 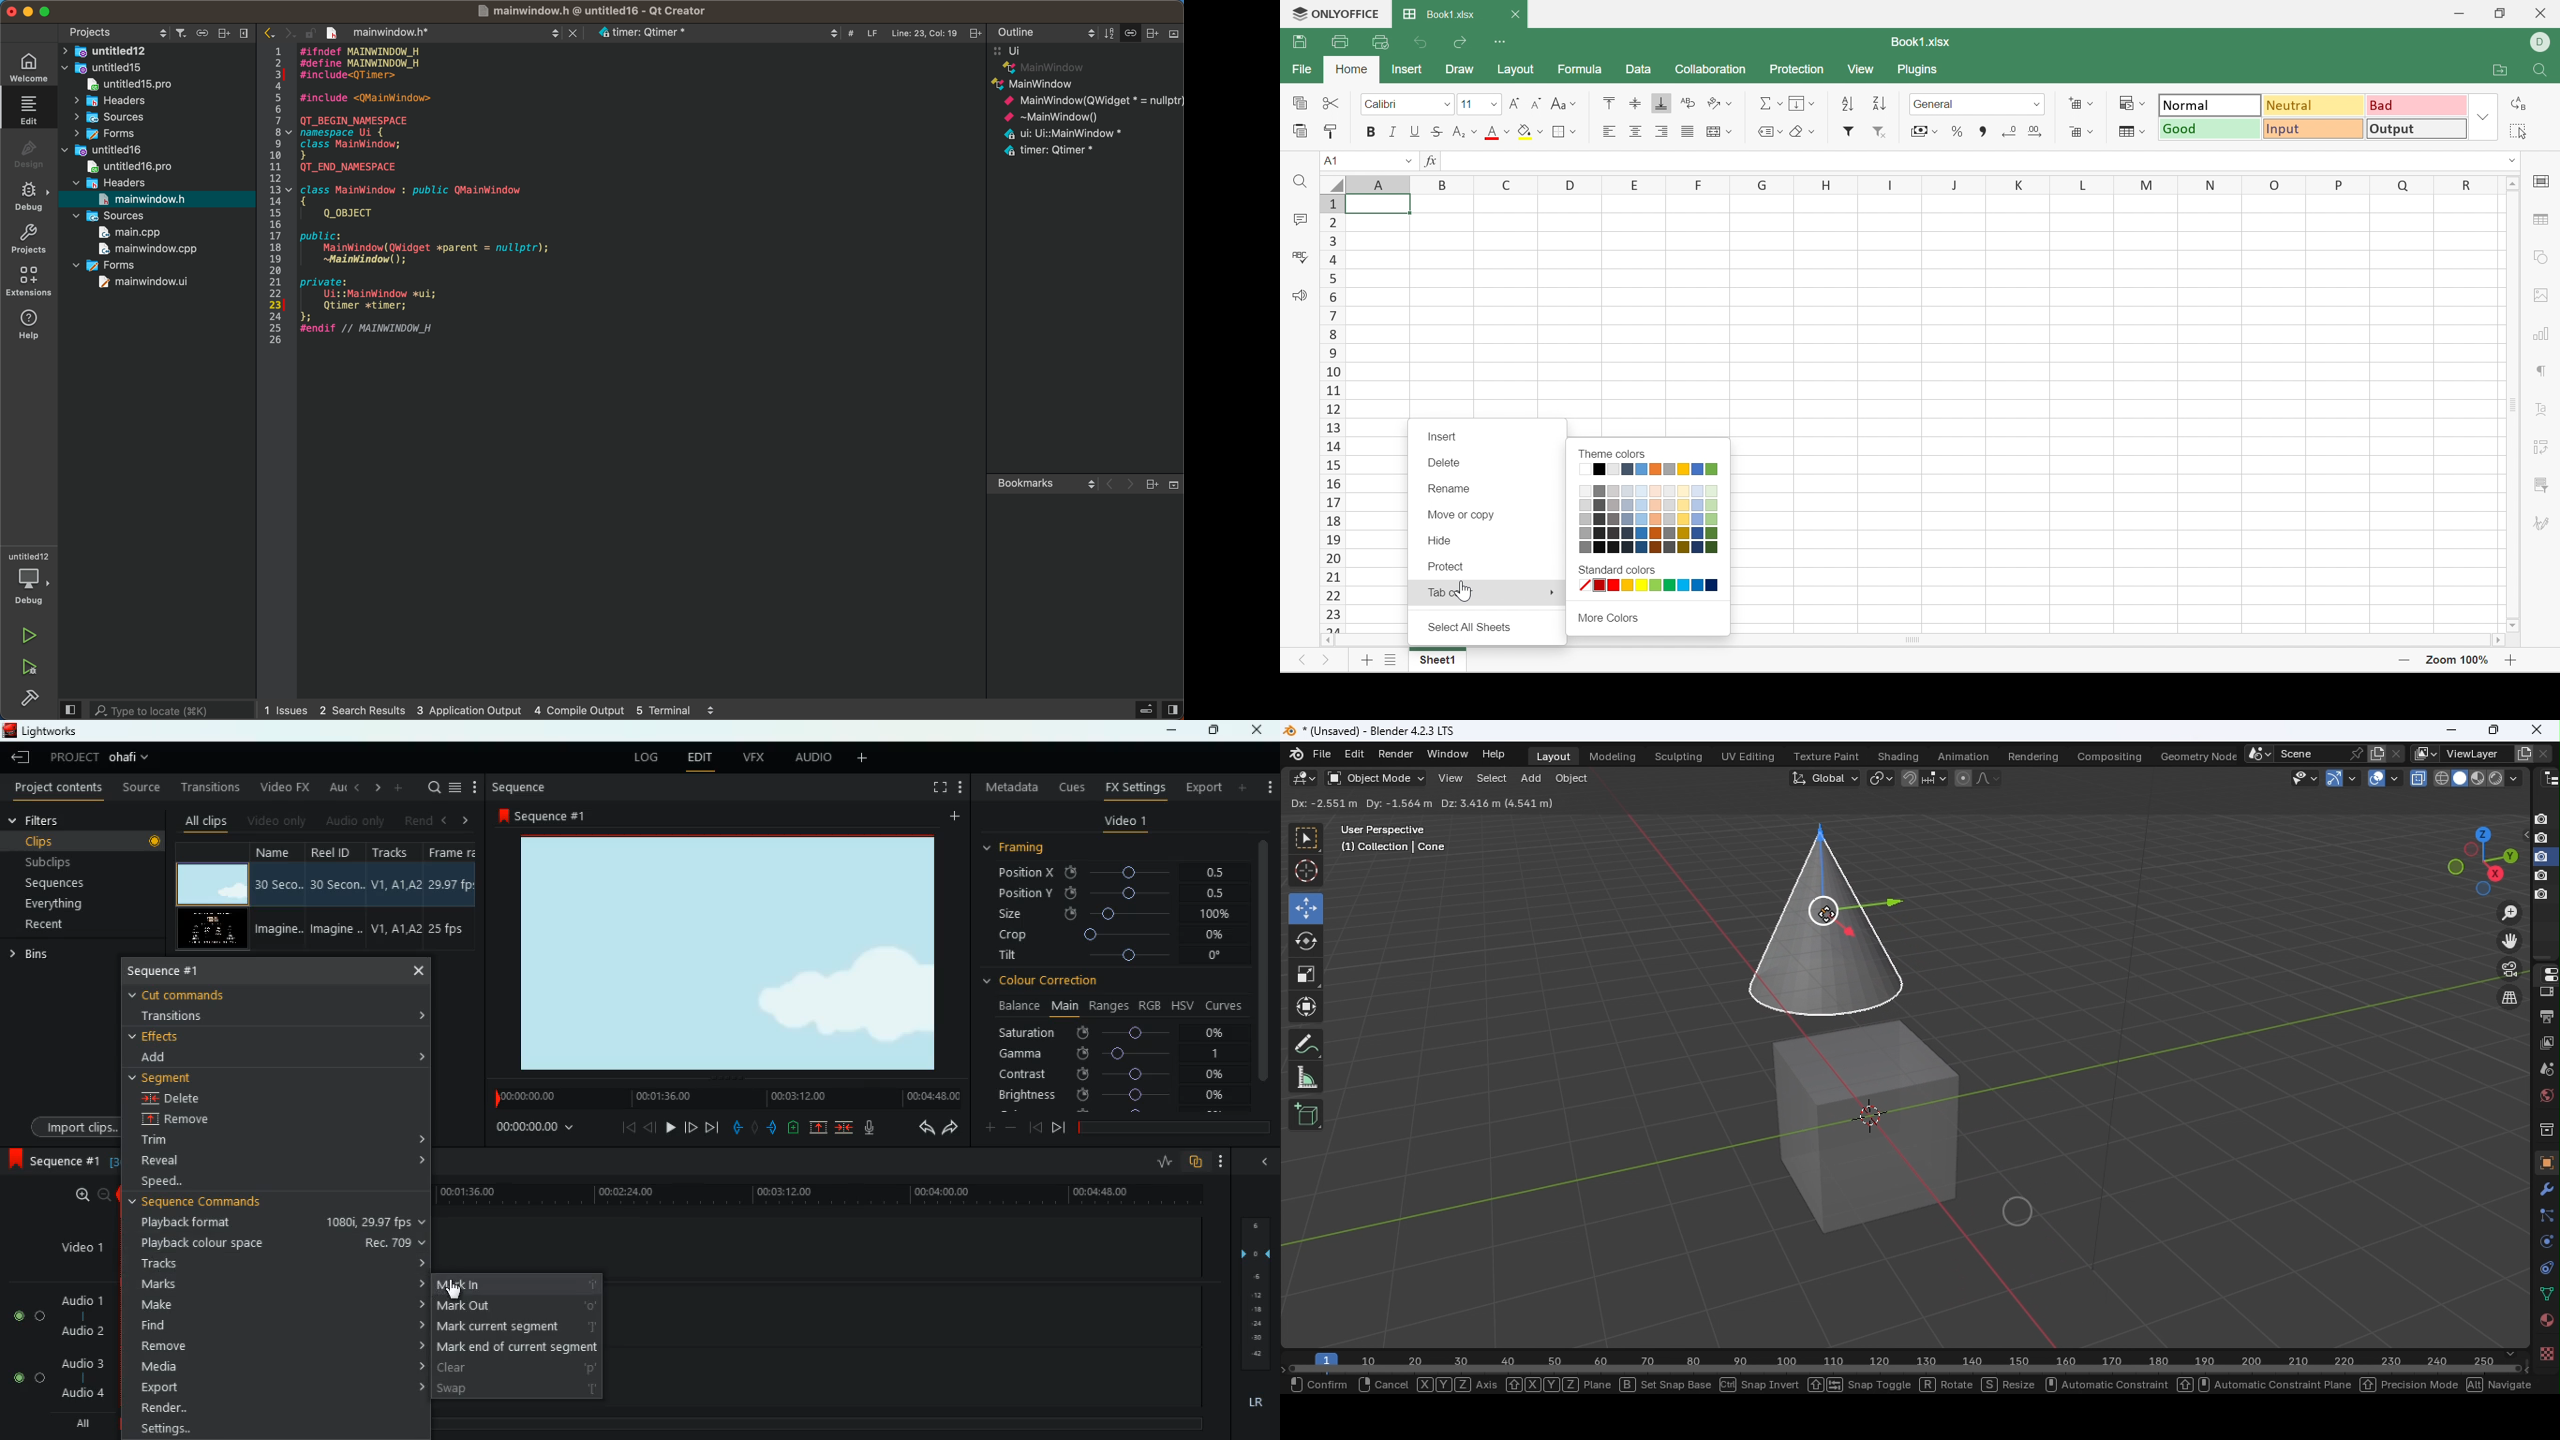 What do you see at coordinates (1496, 754) in the screenshot?
I see `Help` at bounding box center [1496, 754].